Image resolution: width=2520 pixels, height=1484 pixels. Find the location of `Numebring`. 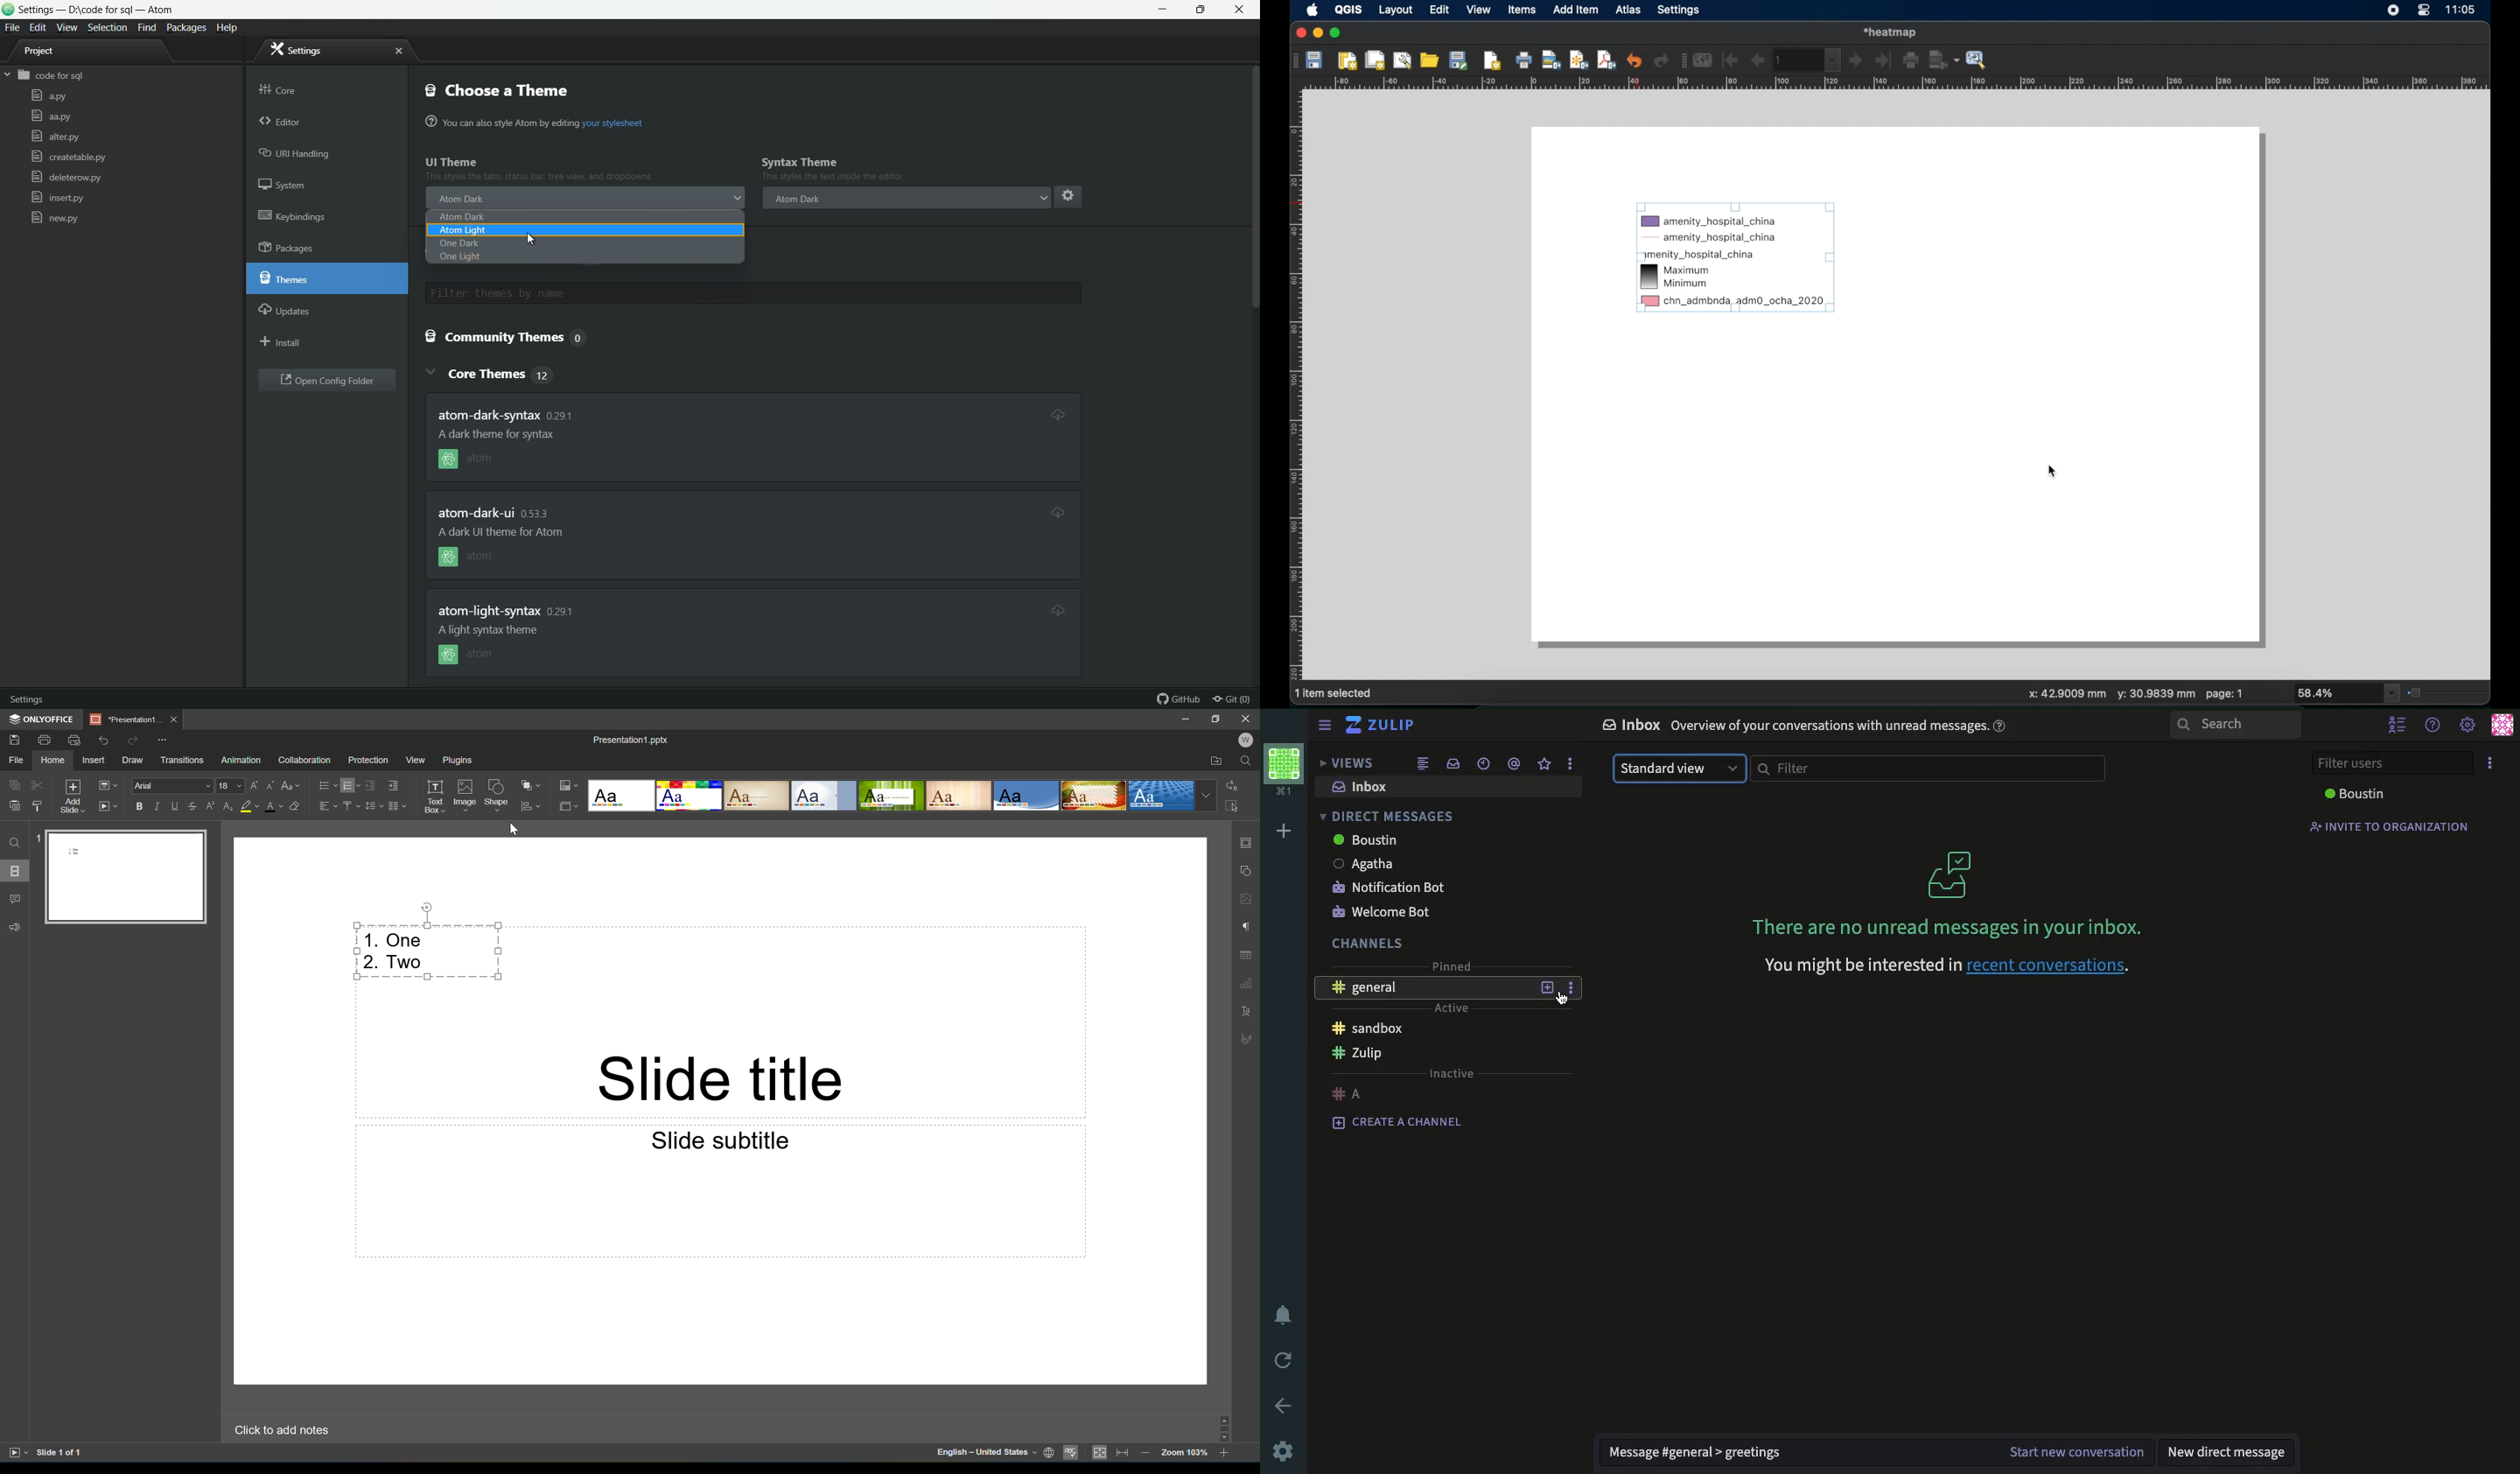

Numebring is located at coordinates (351, 785).